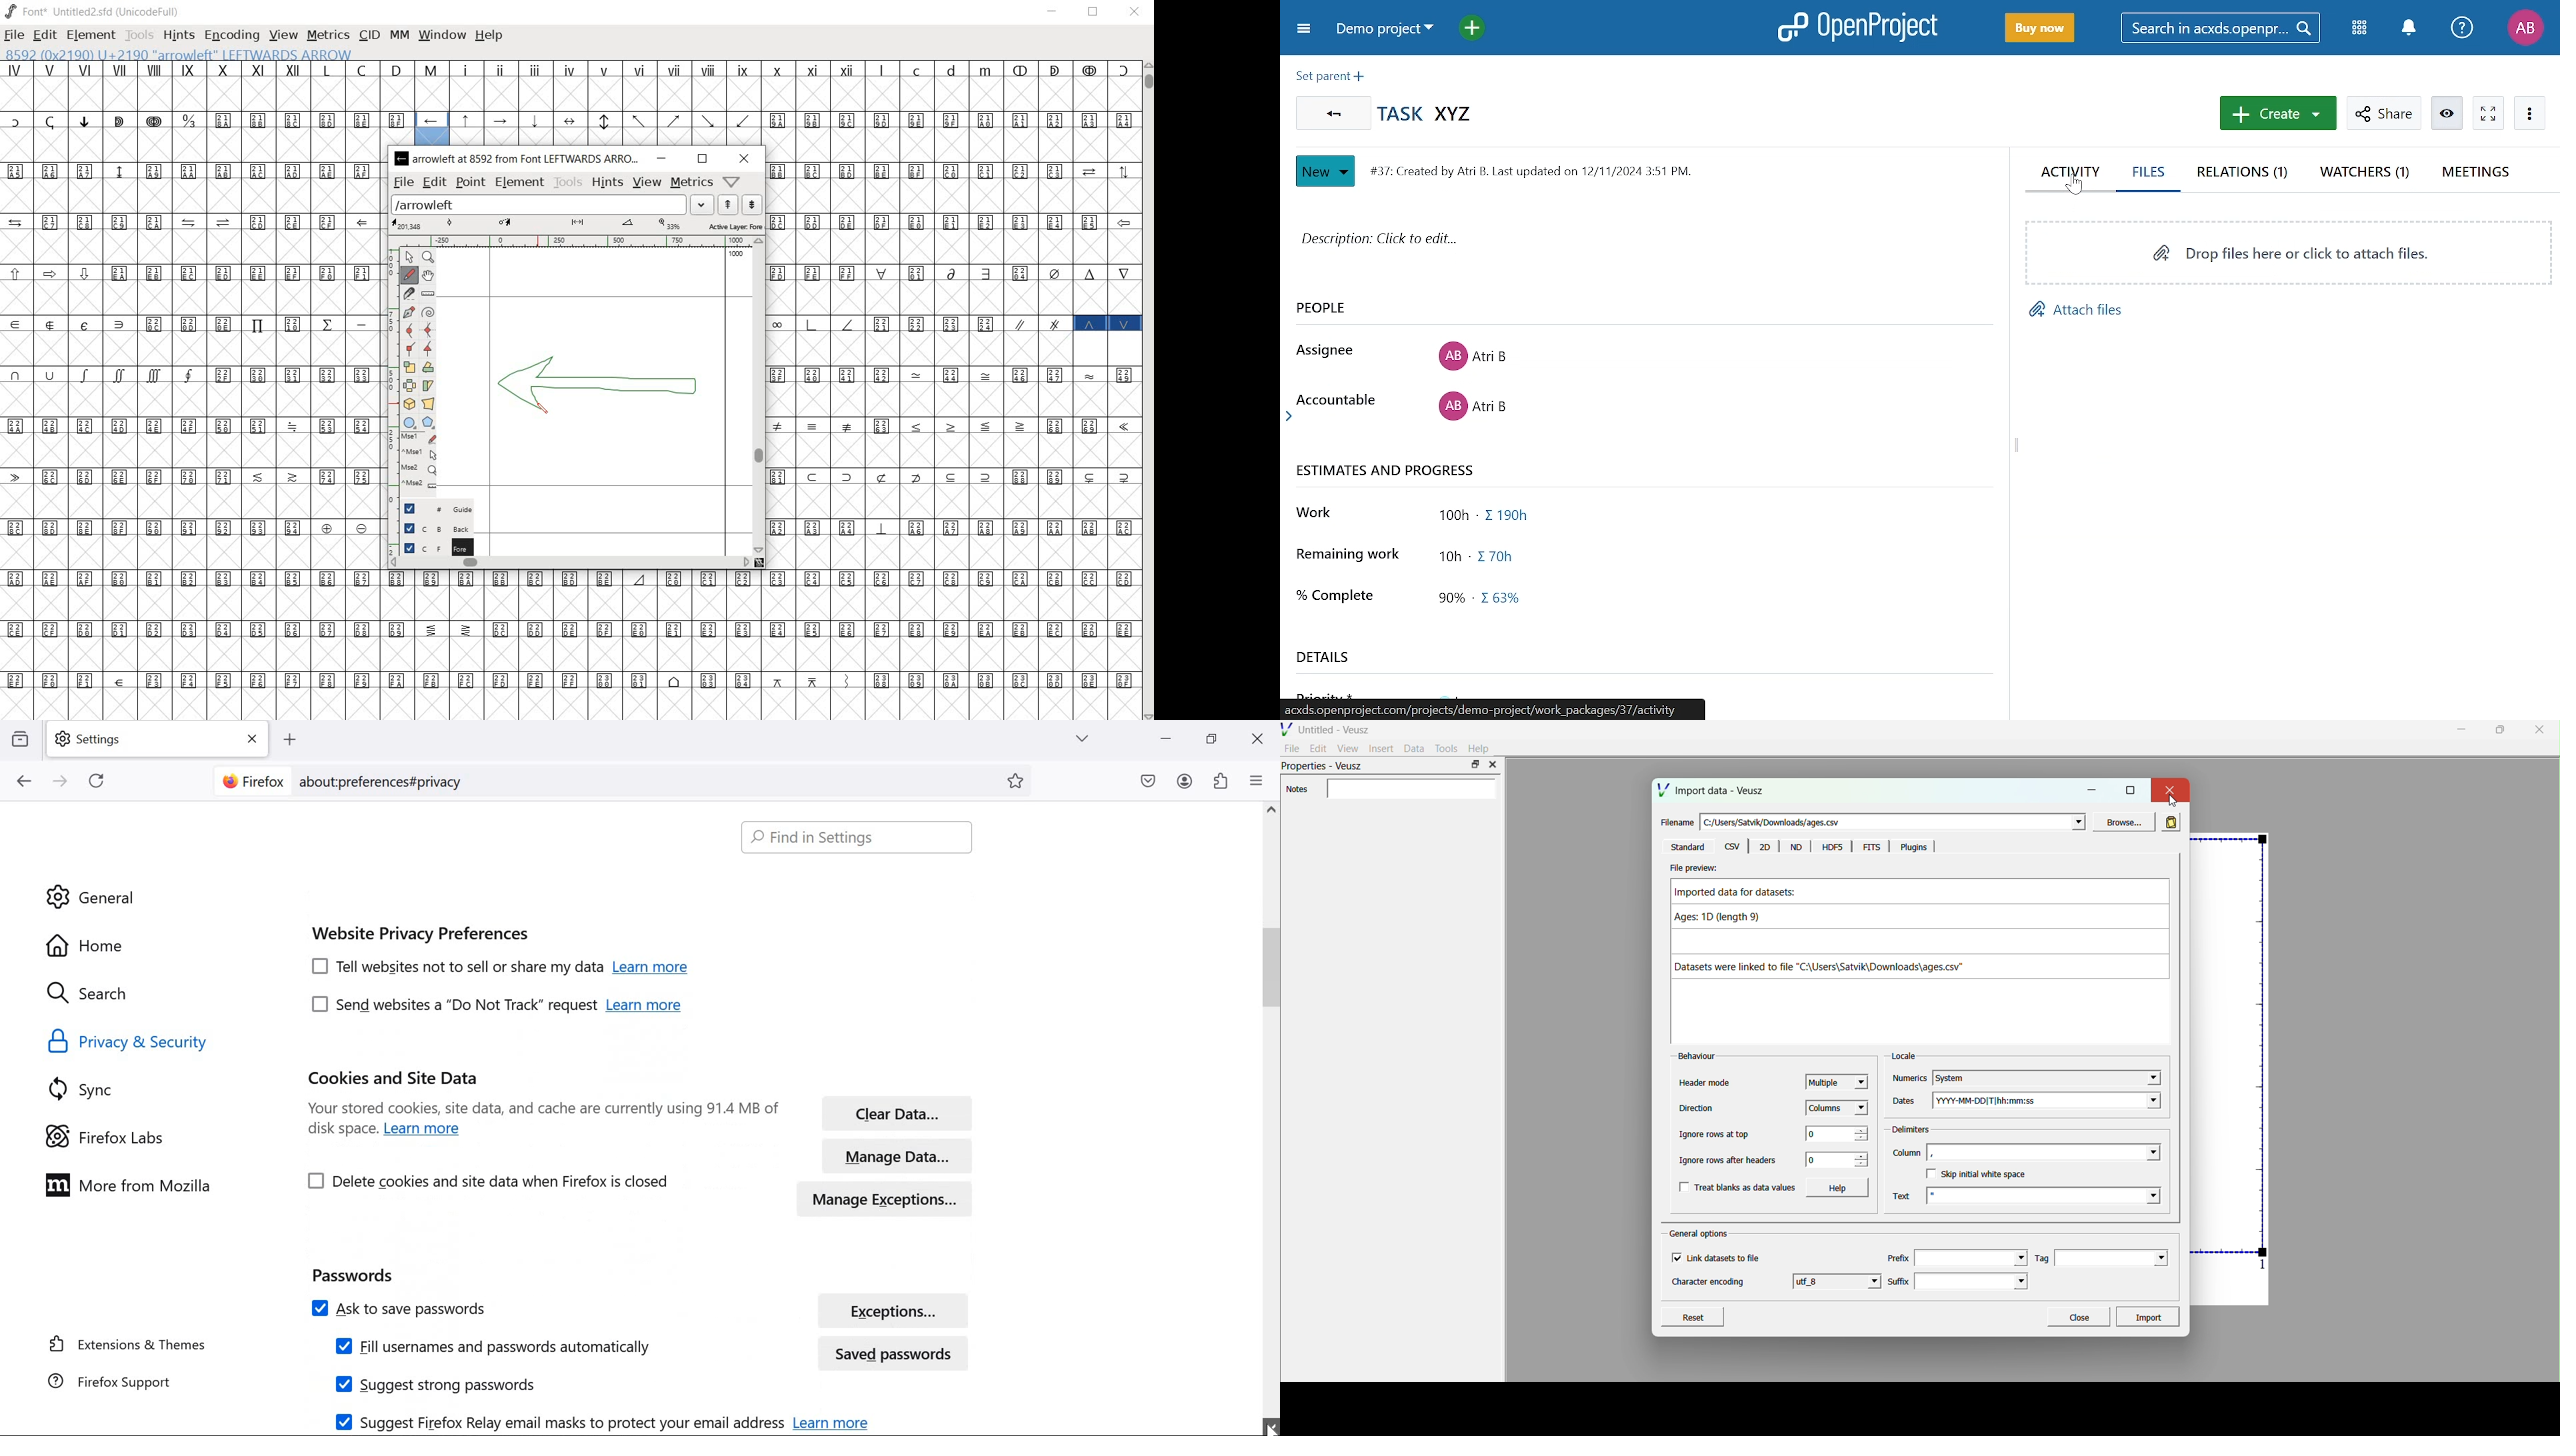  What do you see at coordinates (535, 1079) in the screenshot?
I see `cookies & site data` at bounding box center [535, 1079].